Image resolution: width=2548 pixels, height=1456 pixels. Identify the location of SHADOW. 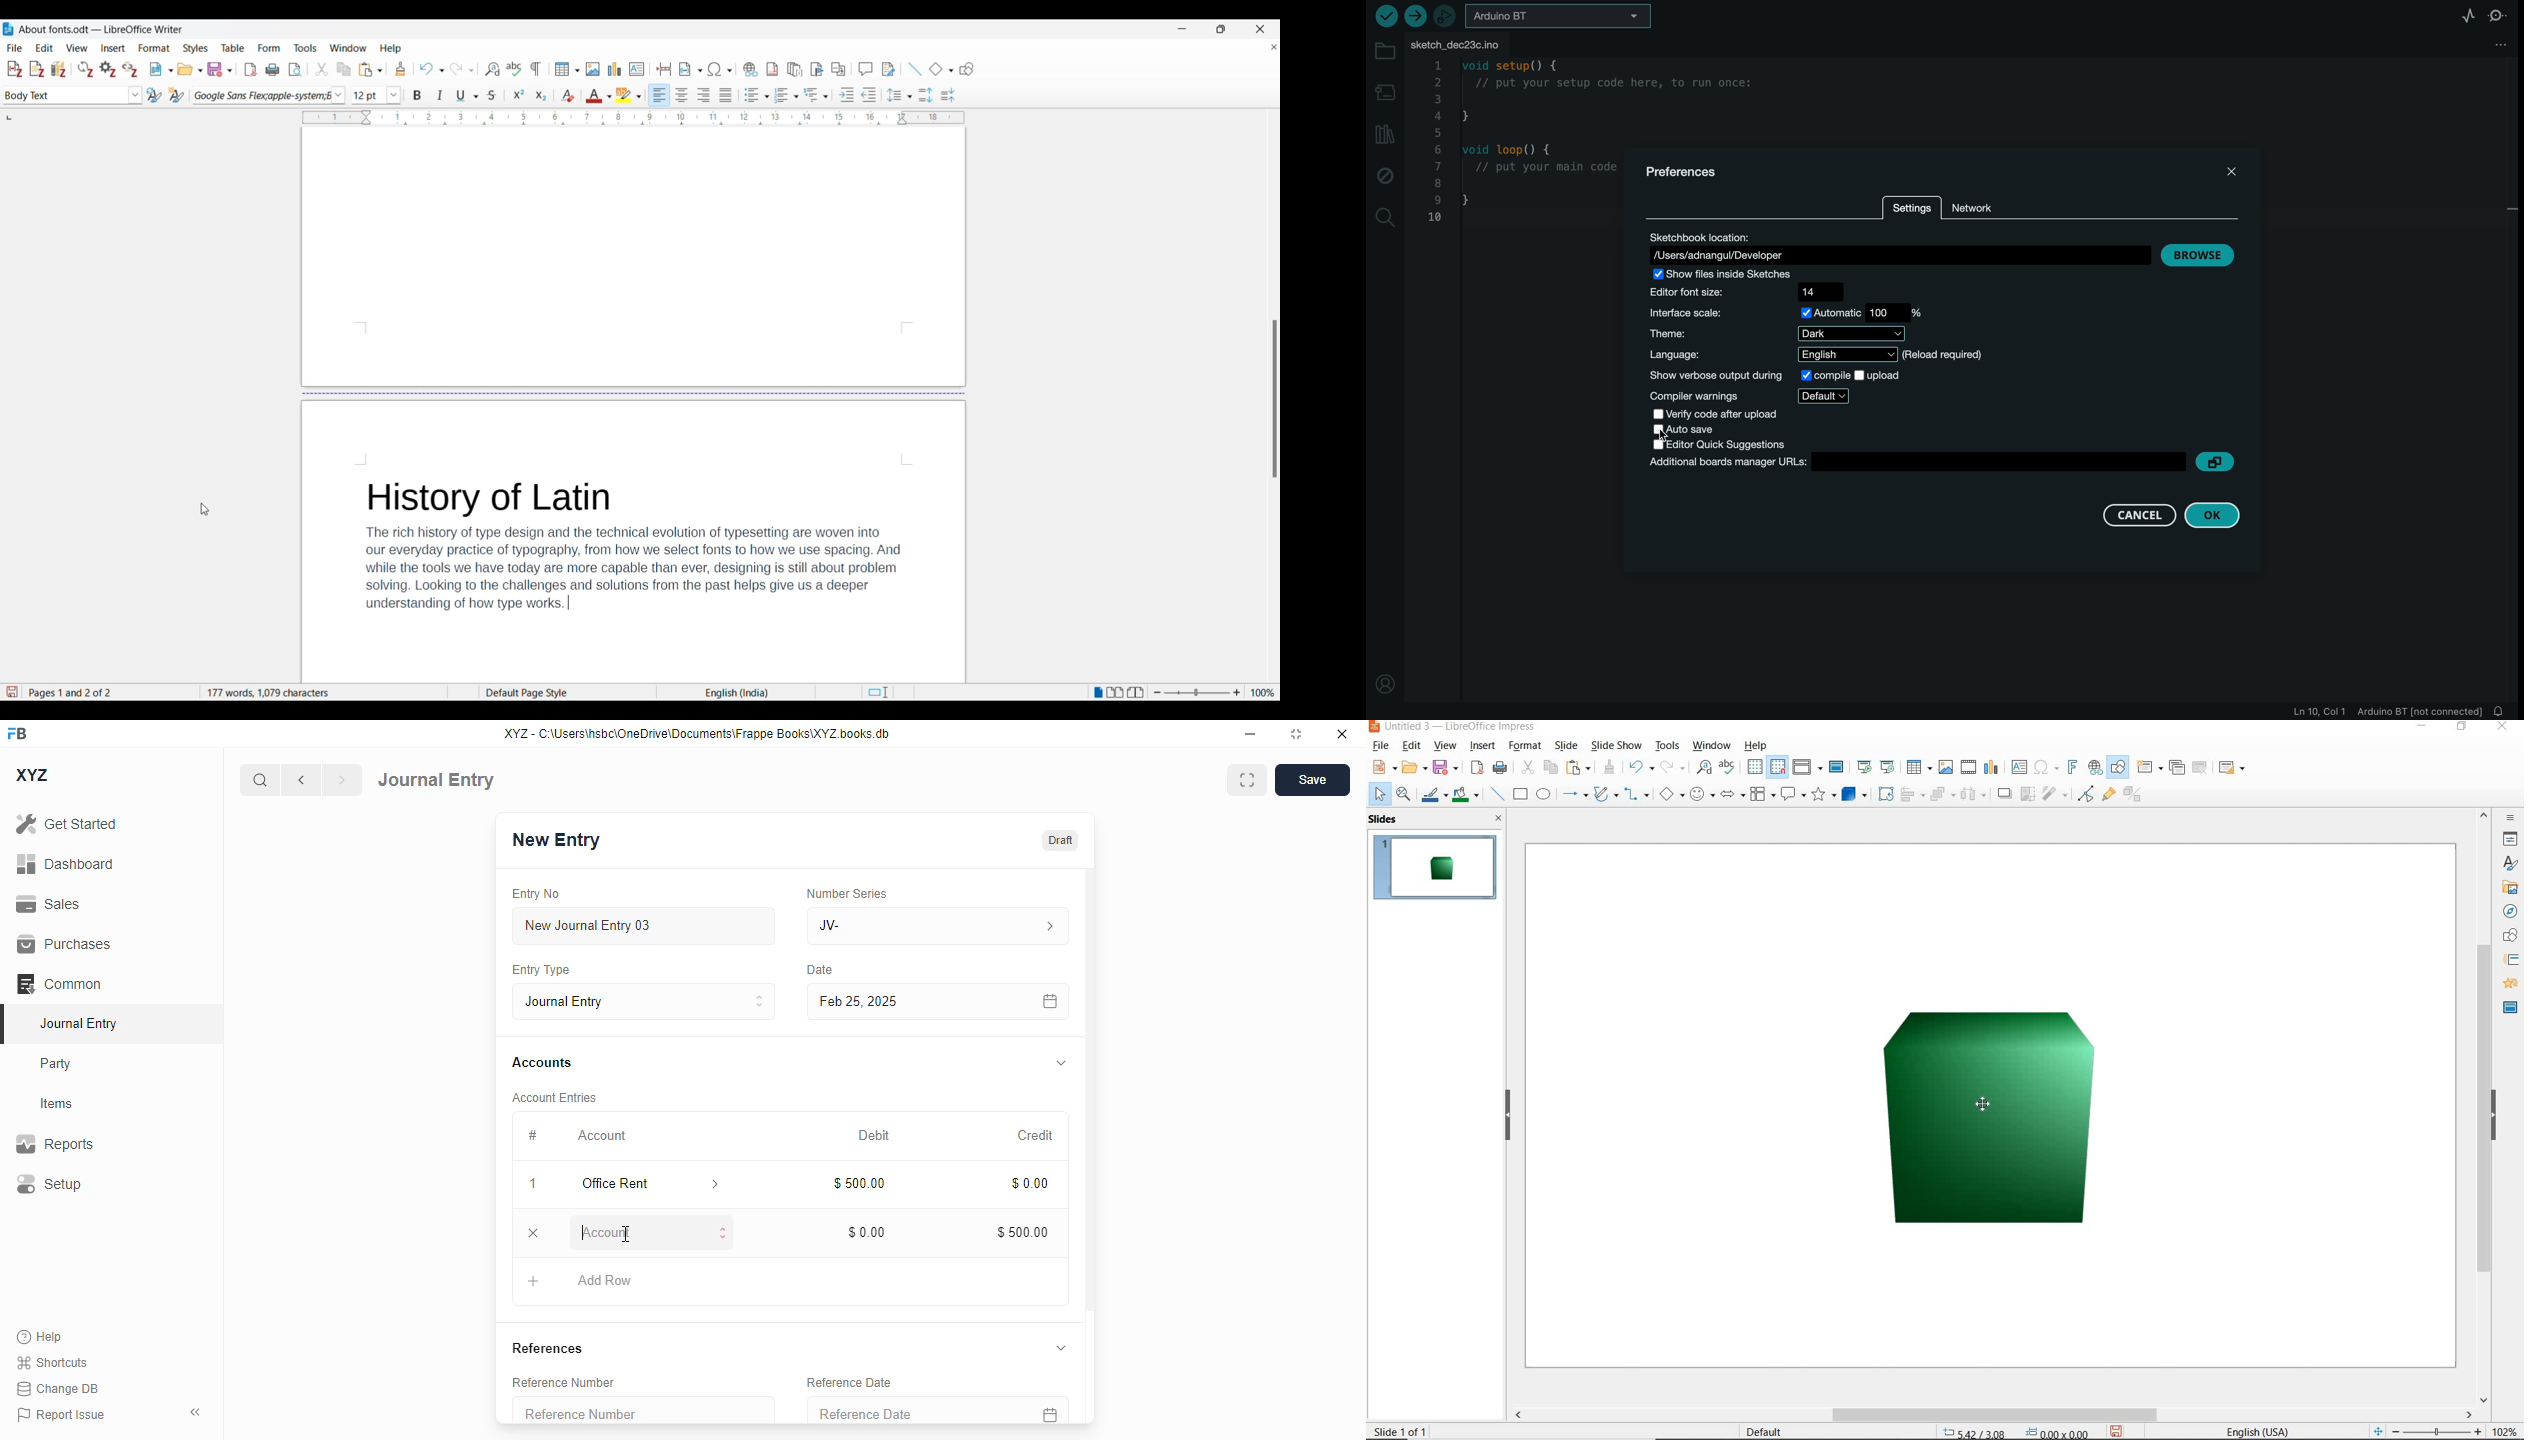
(2007, 795).